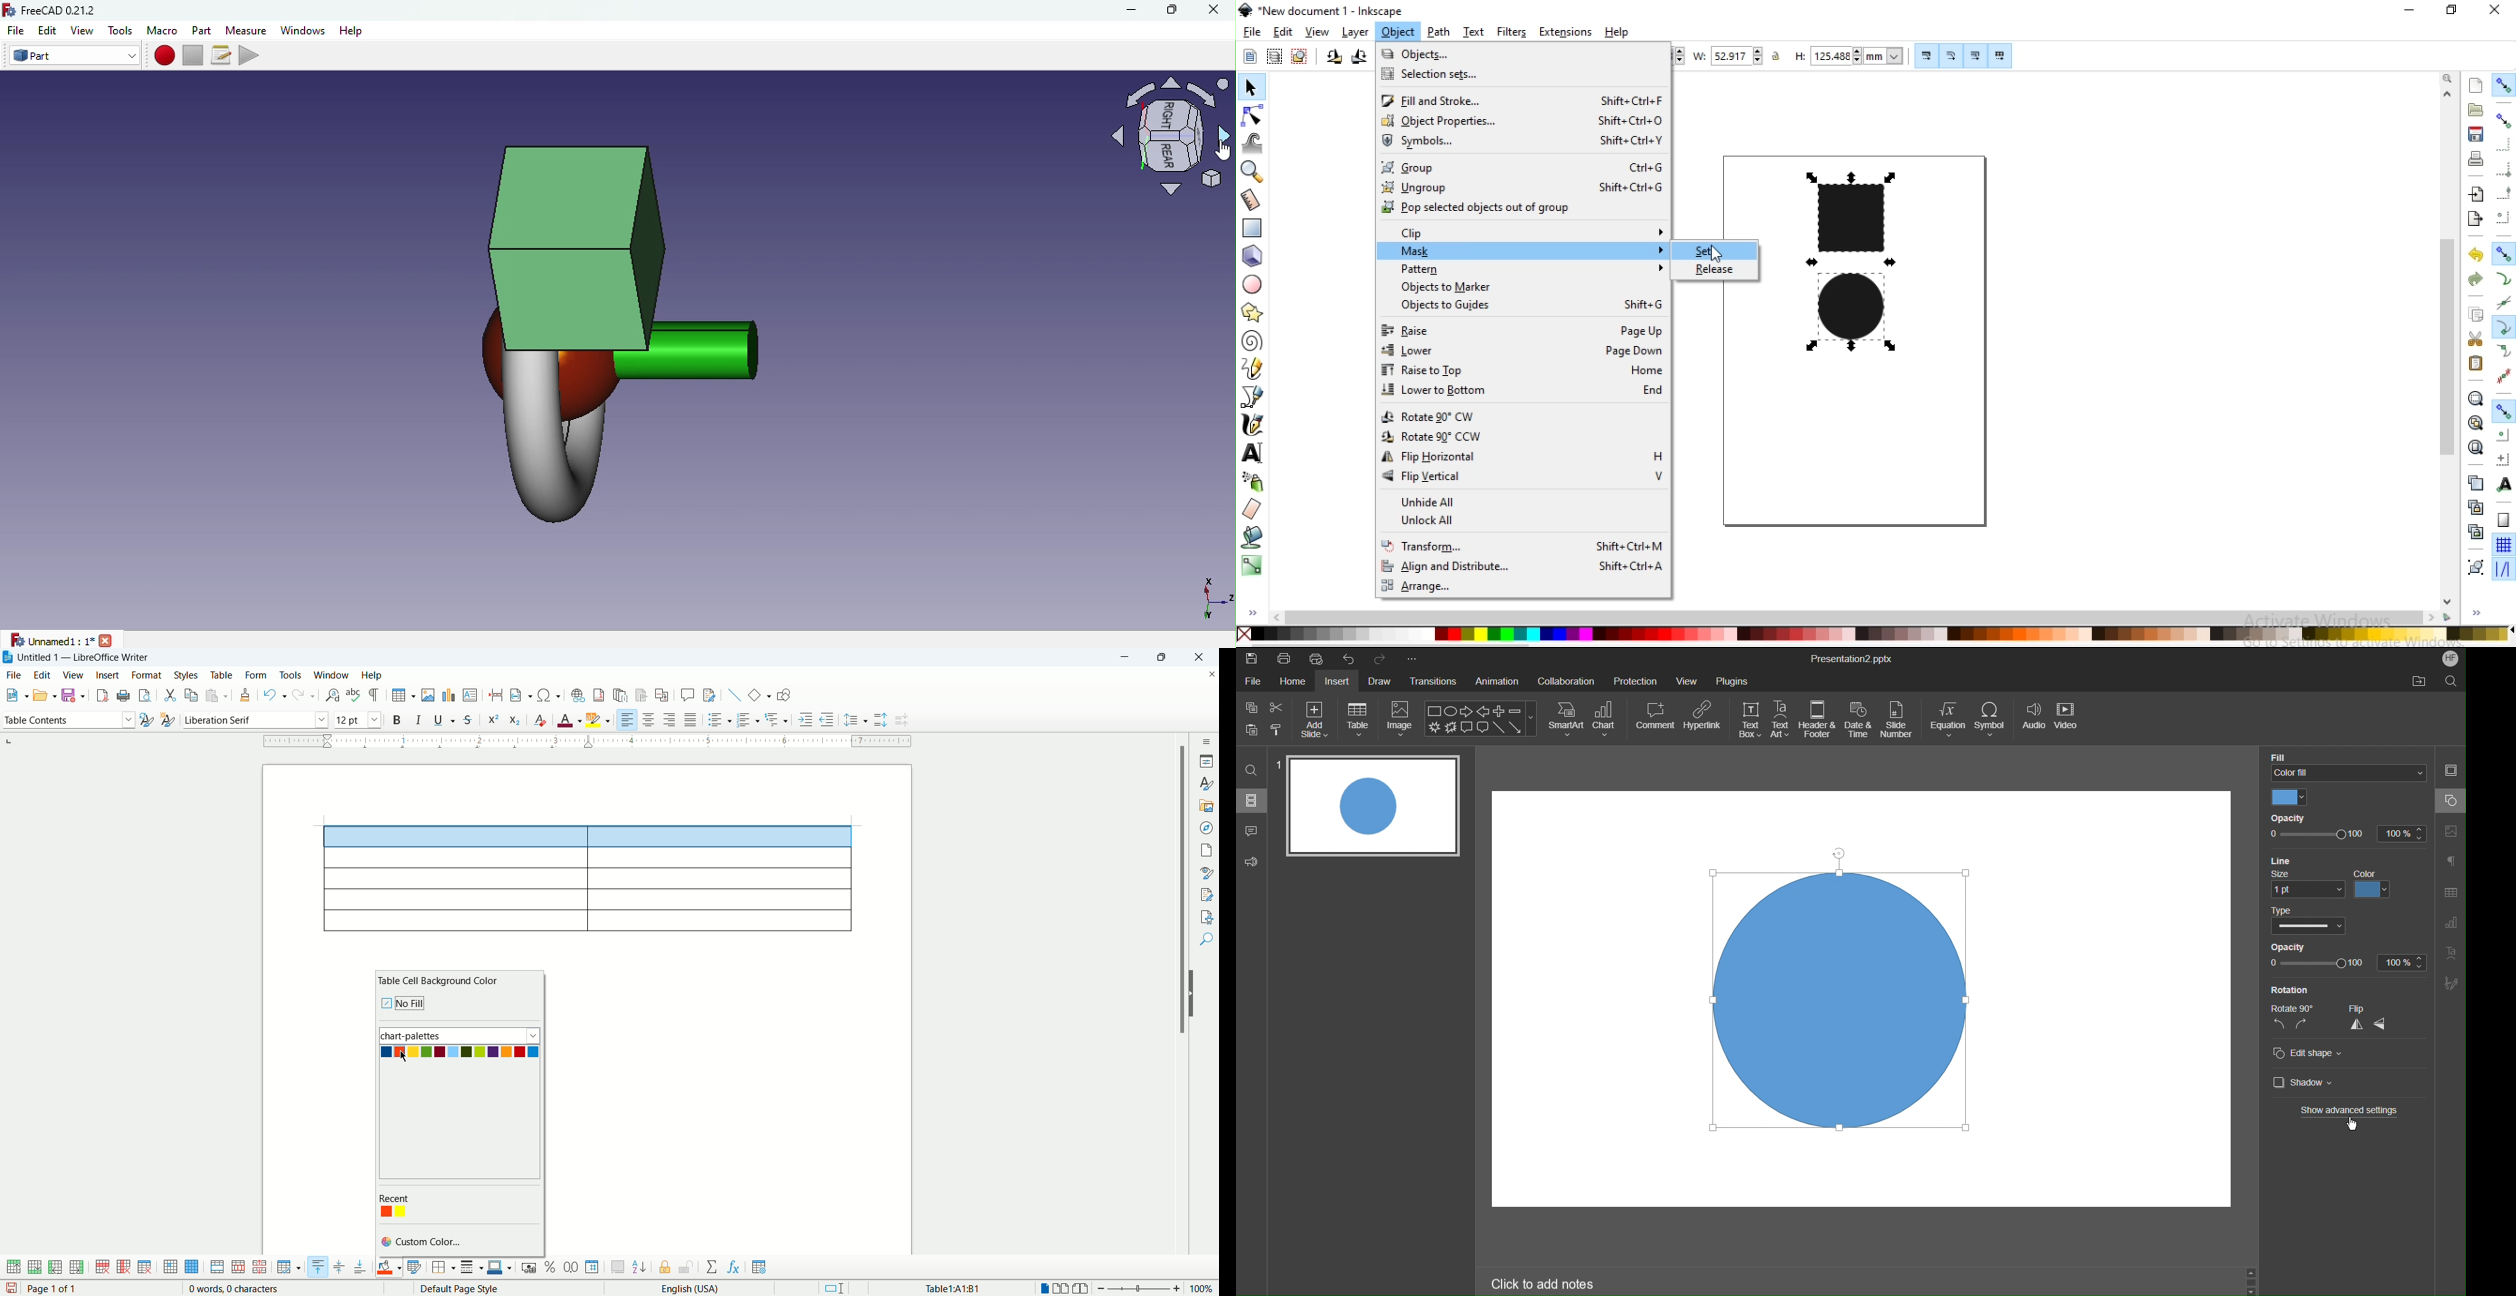 Image resolution: width=2520 pixels, height=1316 pixels. What do you see at coordinates (1207, 828) in the screenshot?
I see `navigator` at bounding box center [1207, 828].